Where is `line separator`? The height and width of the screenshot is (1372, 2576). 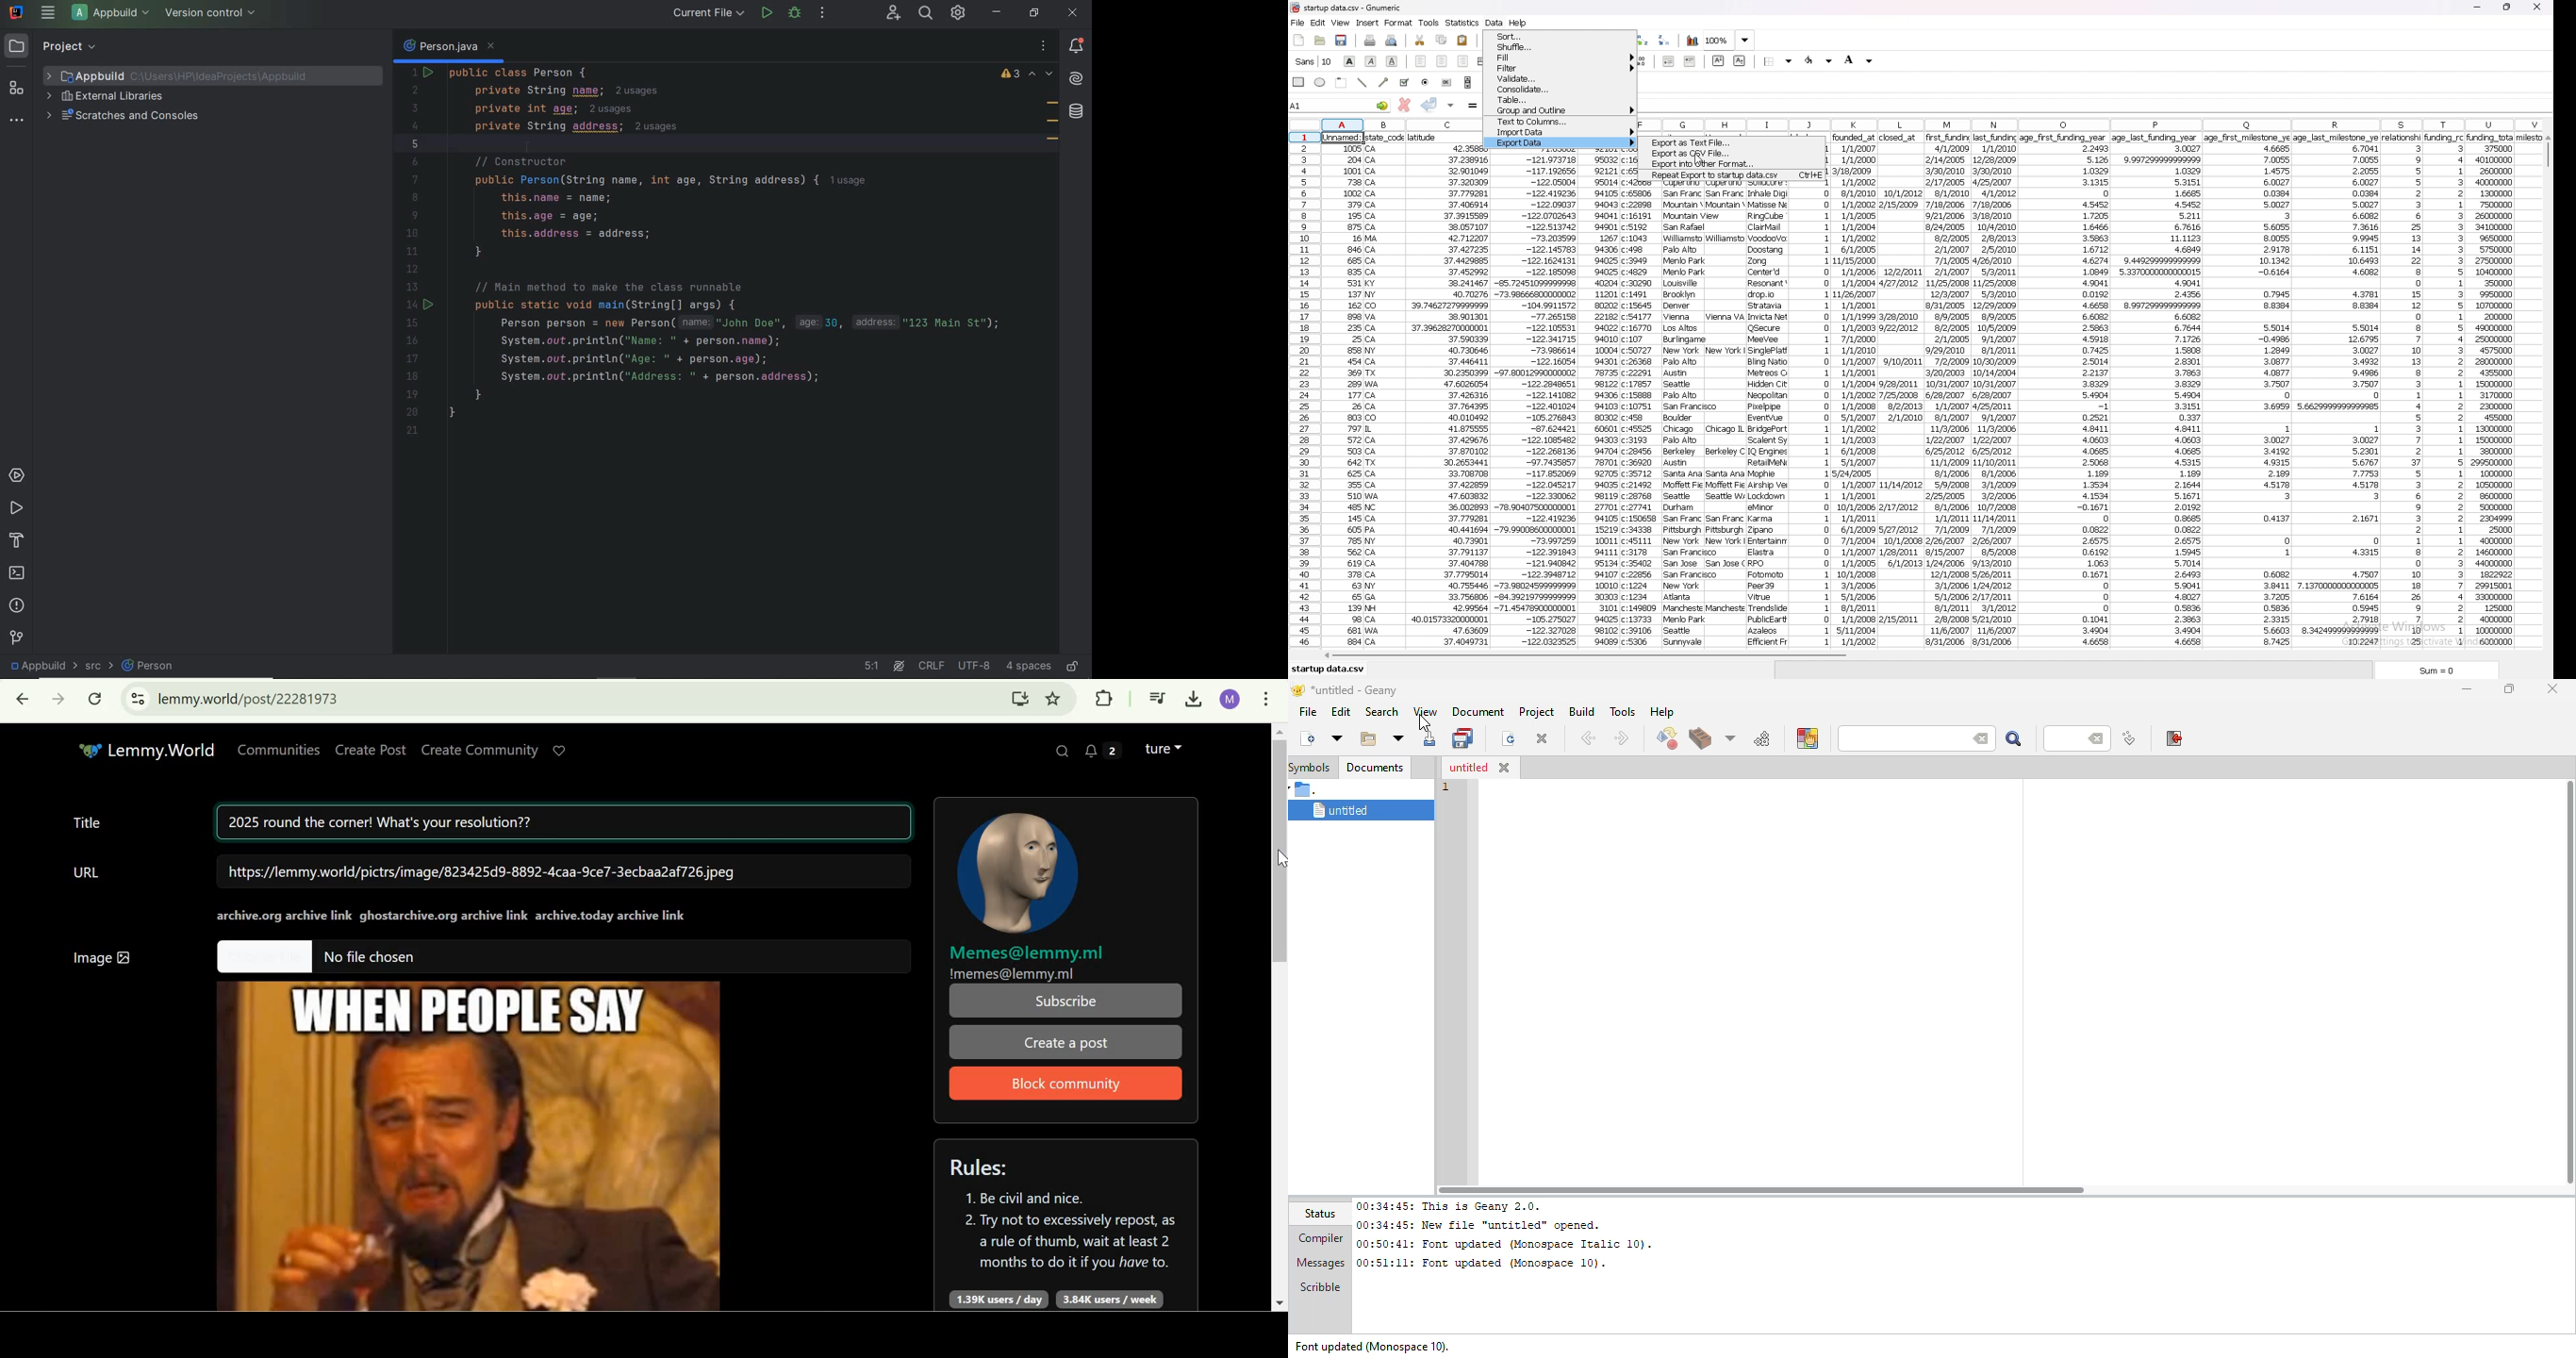 line separator is located at coordinates (932, 667).